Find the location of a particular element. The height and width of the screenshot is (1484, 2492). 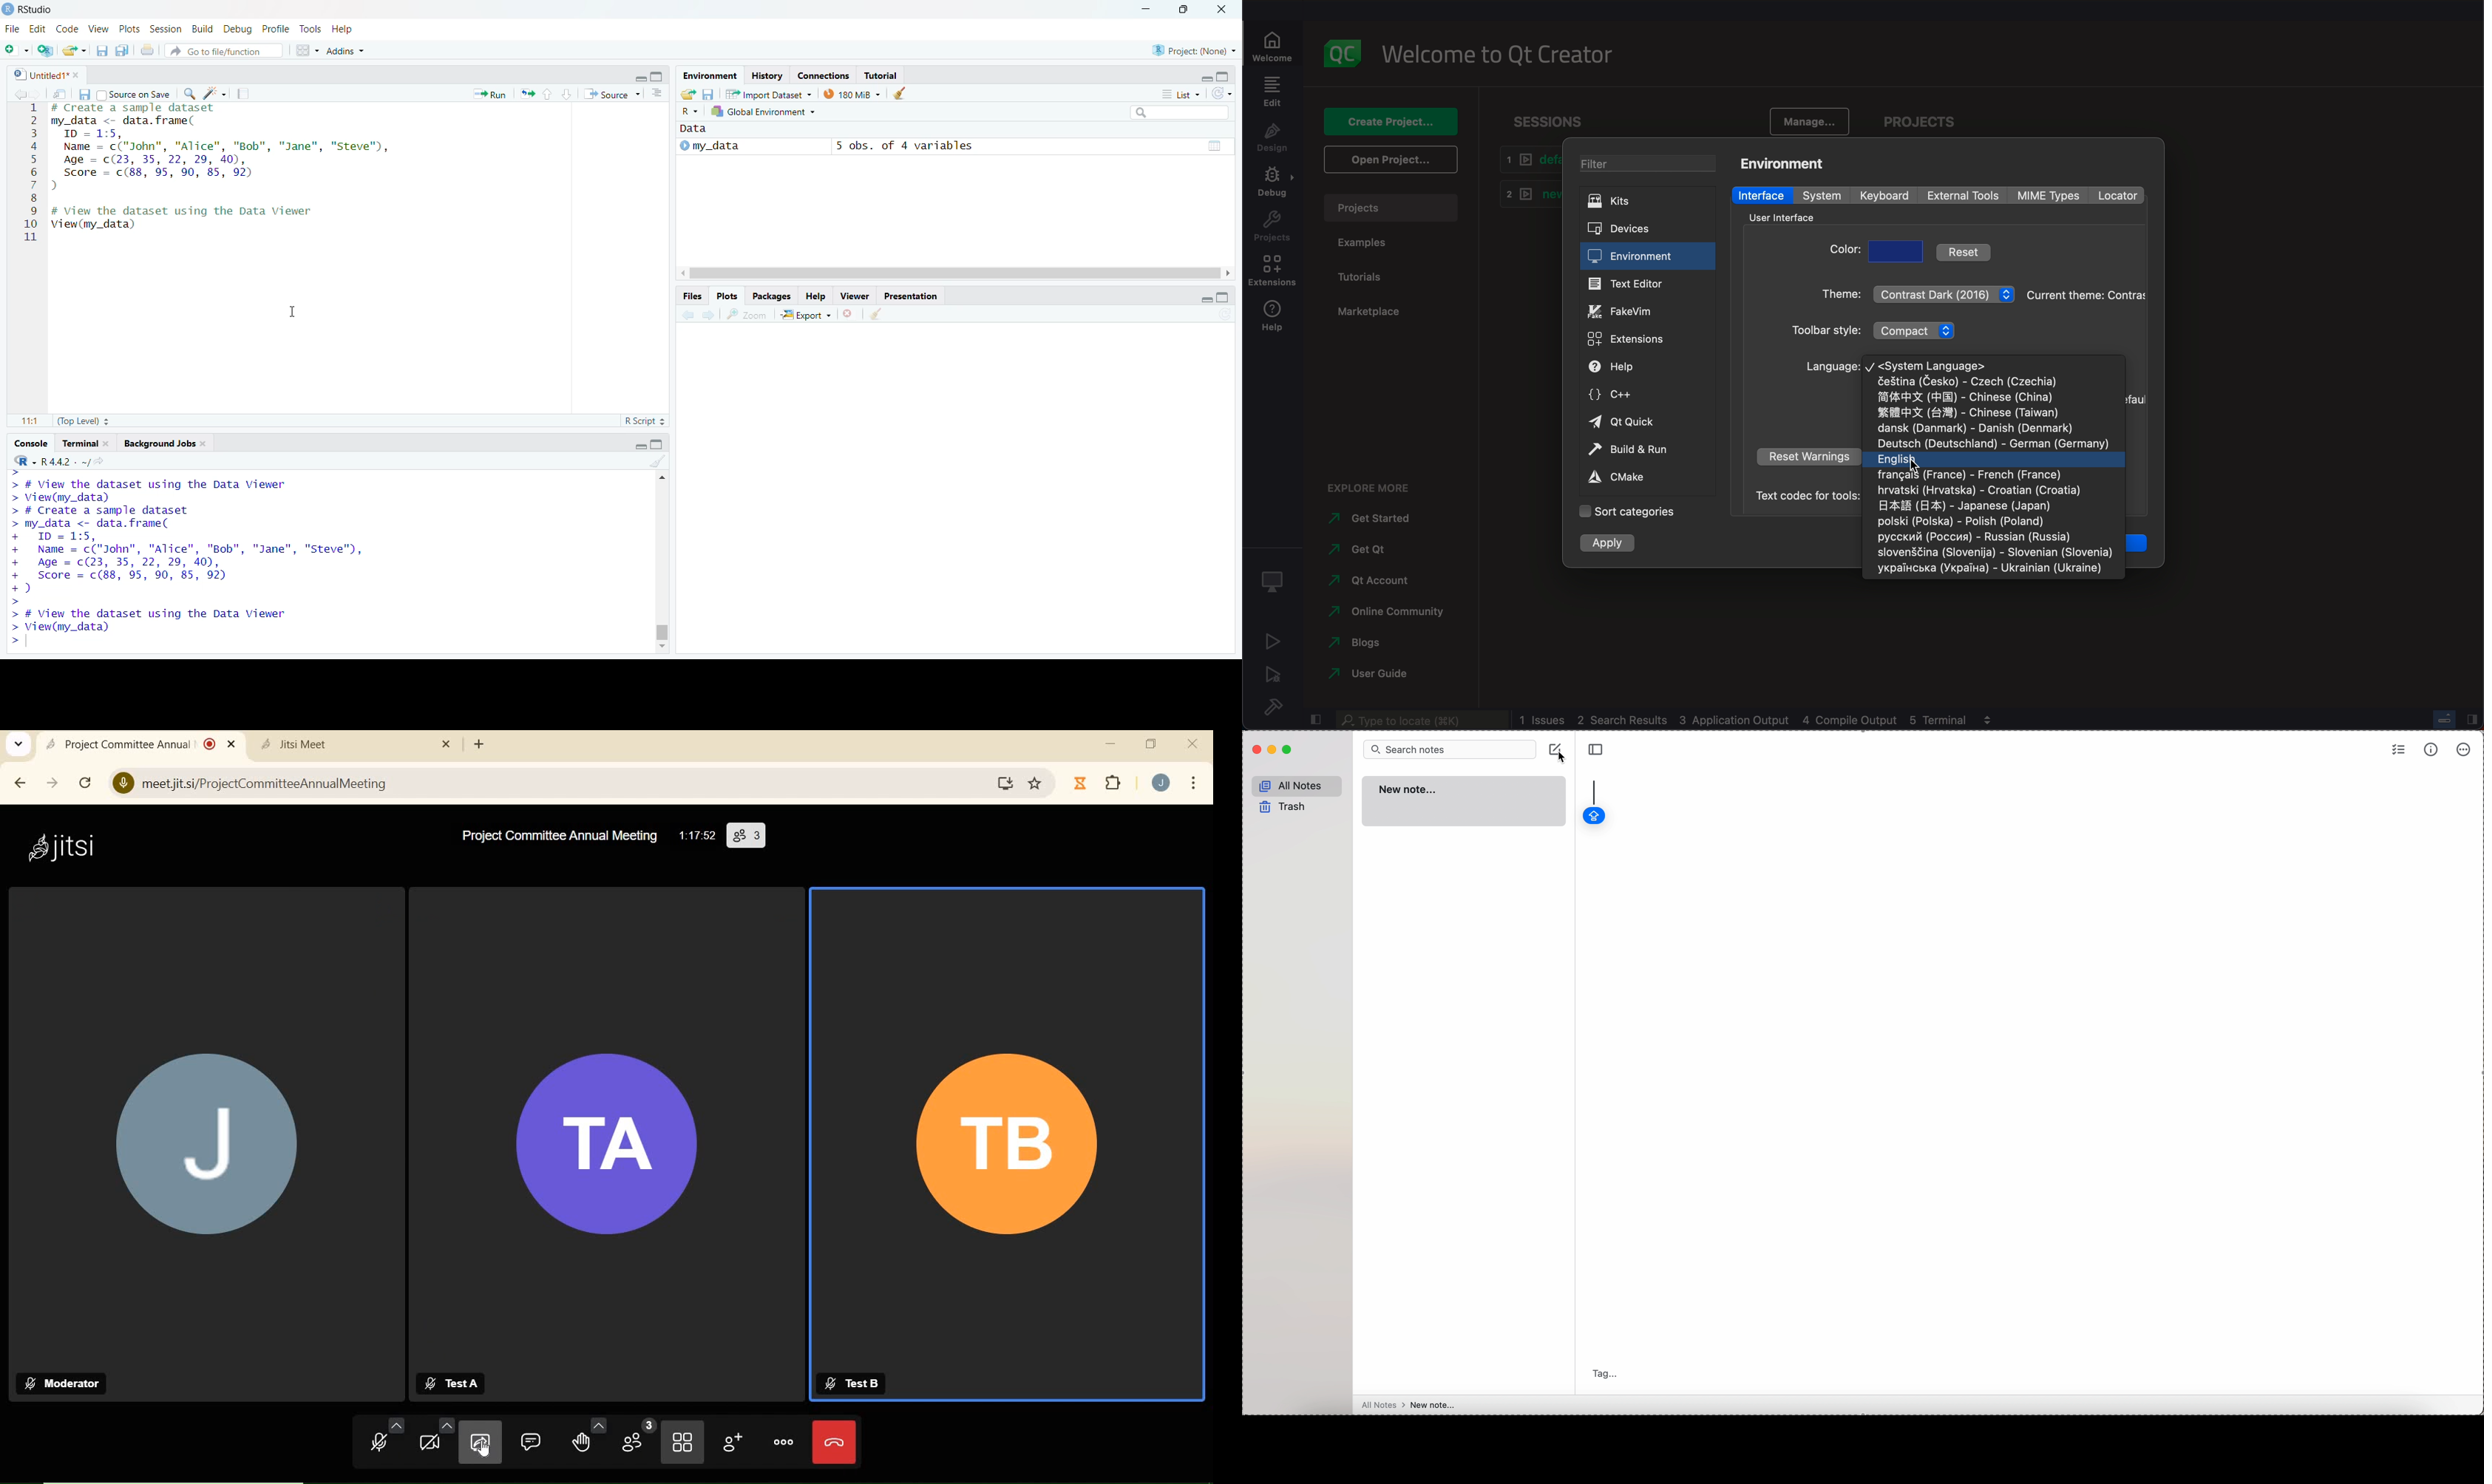

Console is located at coordinates (32, 444).